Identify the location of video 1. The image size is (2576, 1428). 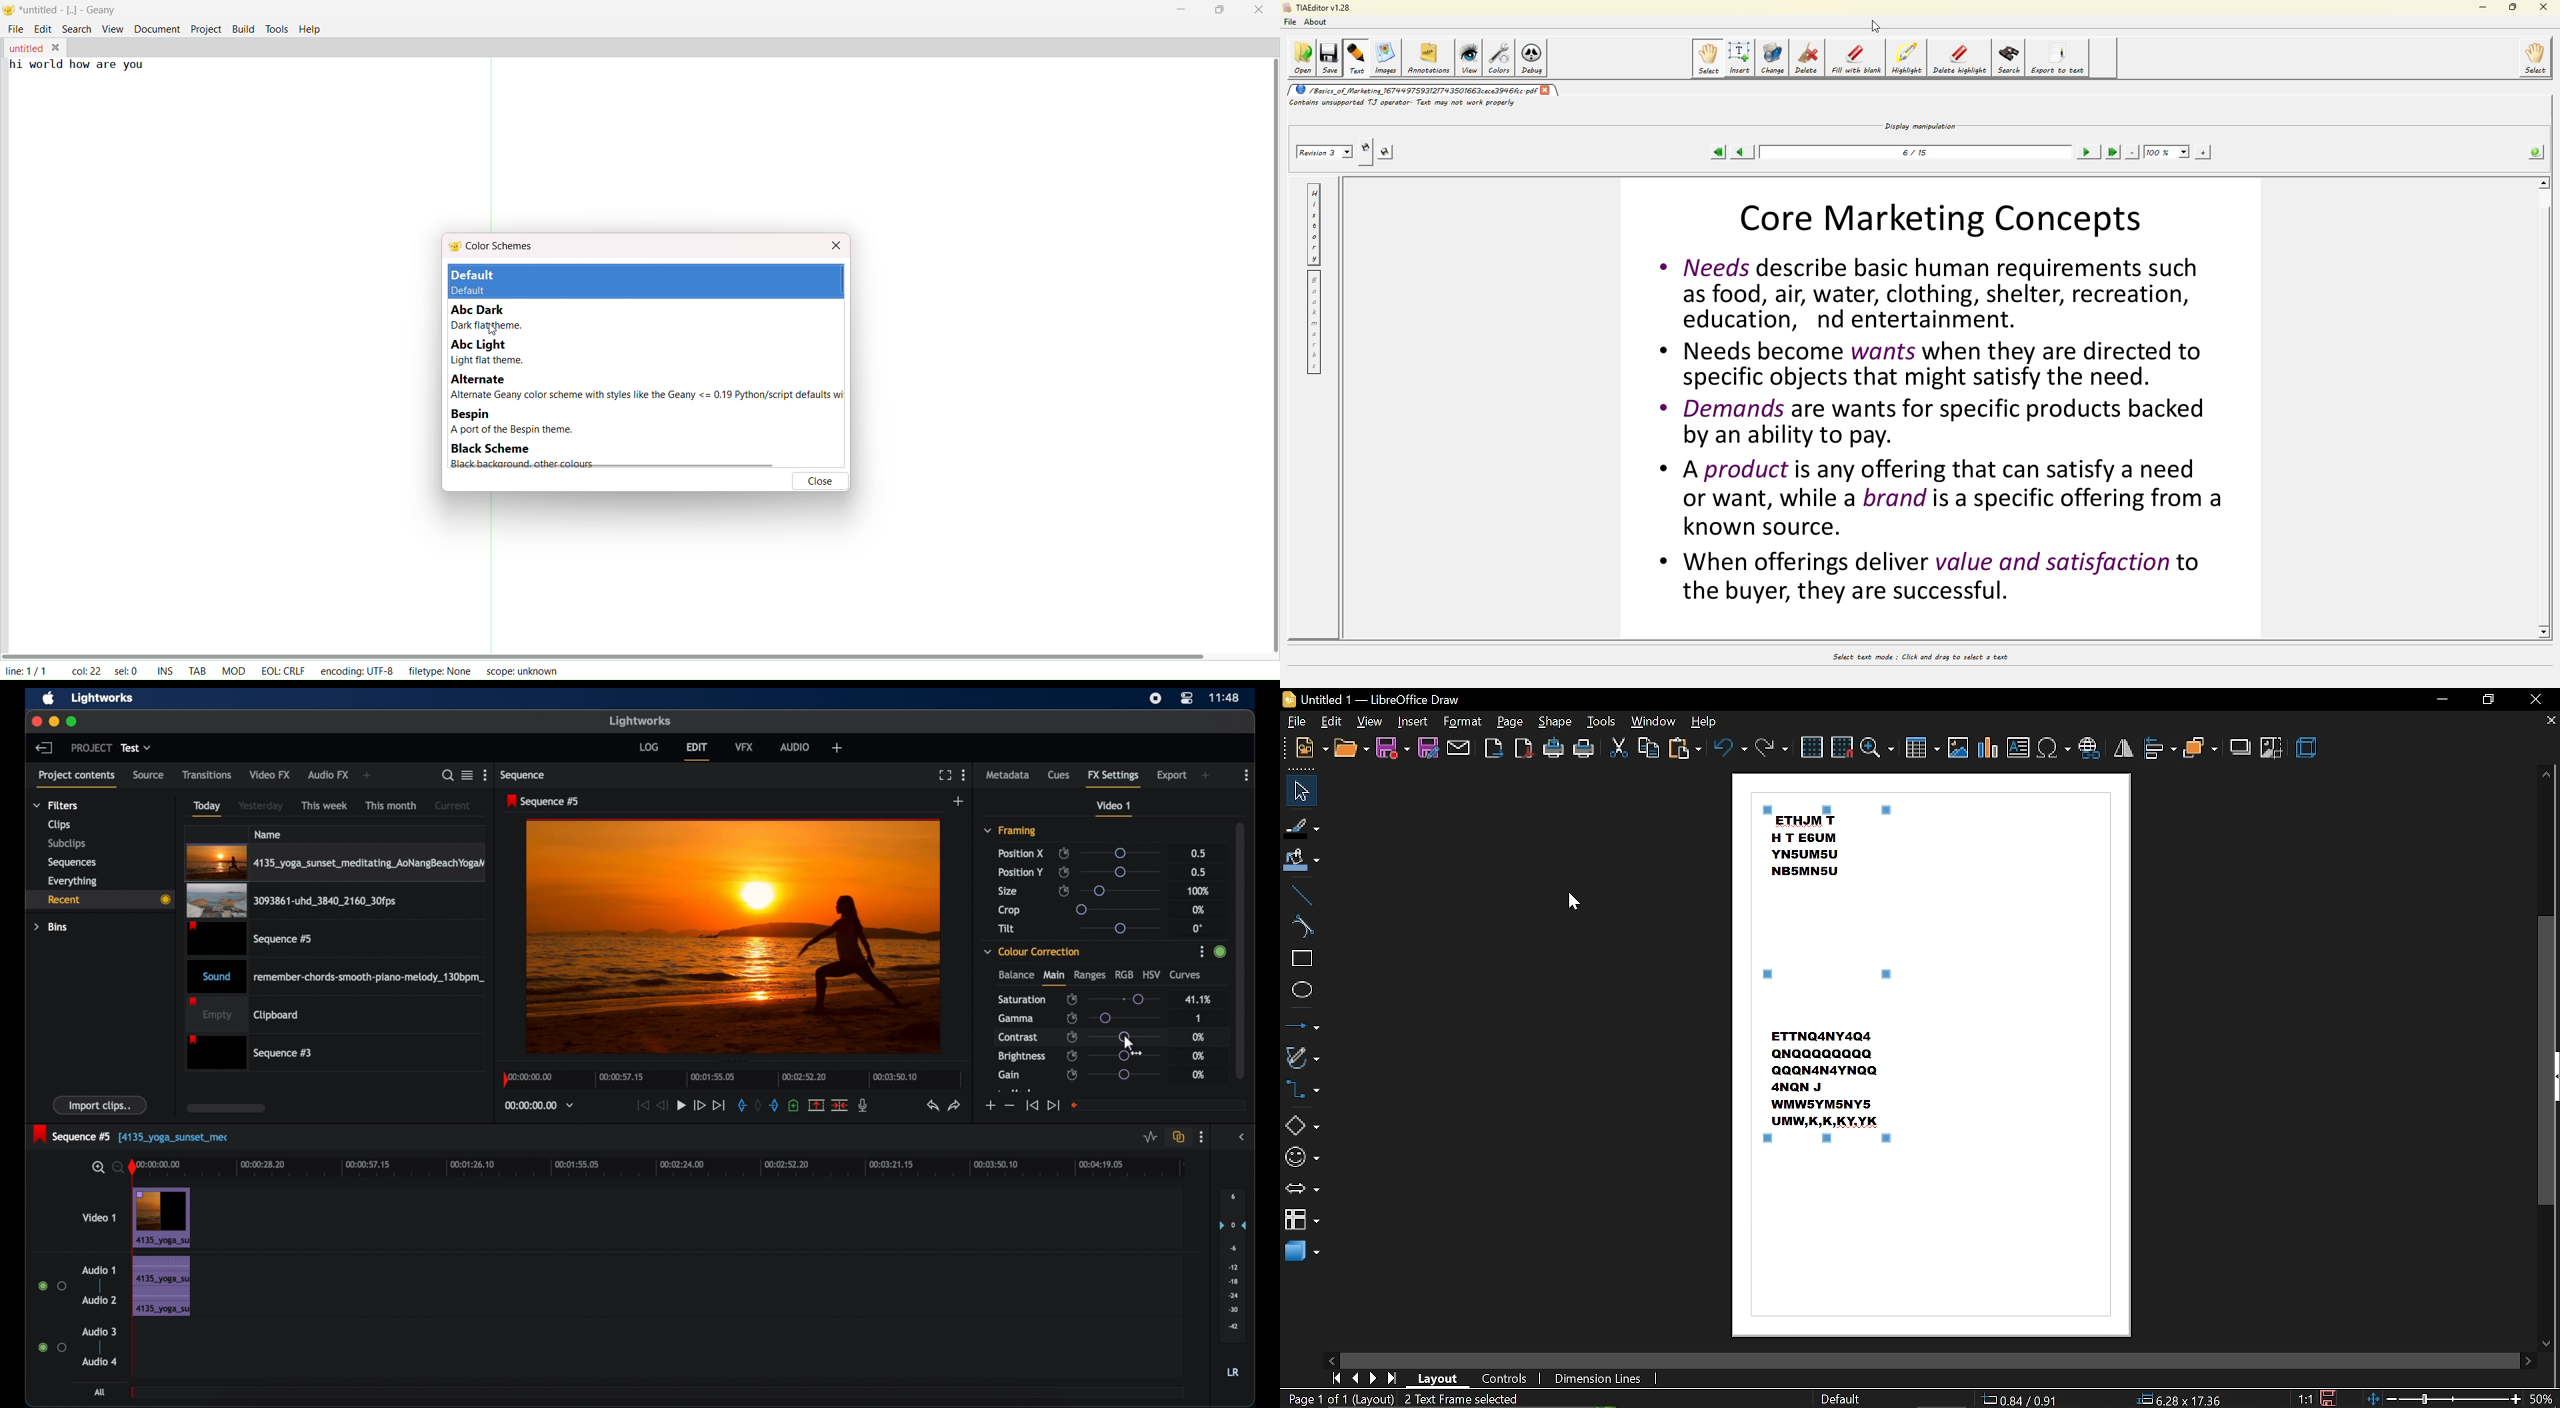
(99, 1217).